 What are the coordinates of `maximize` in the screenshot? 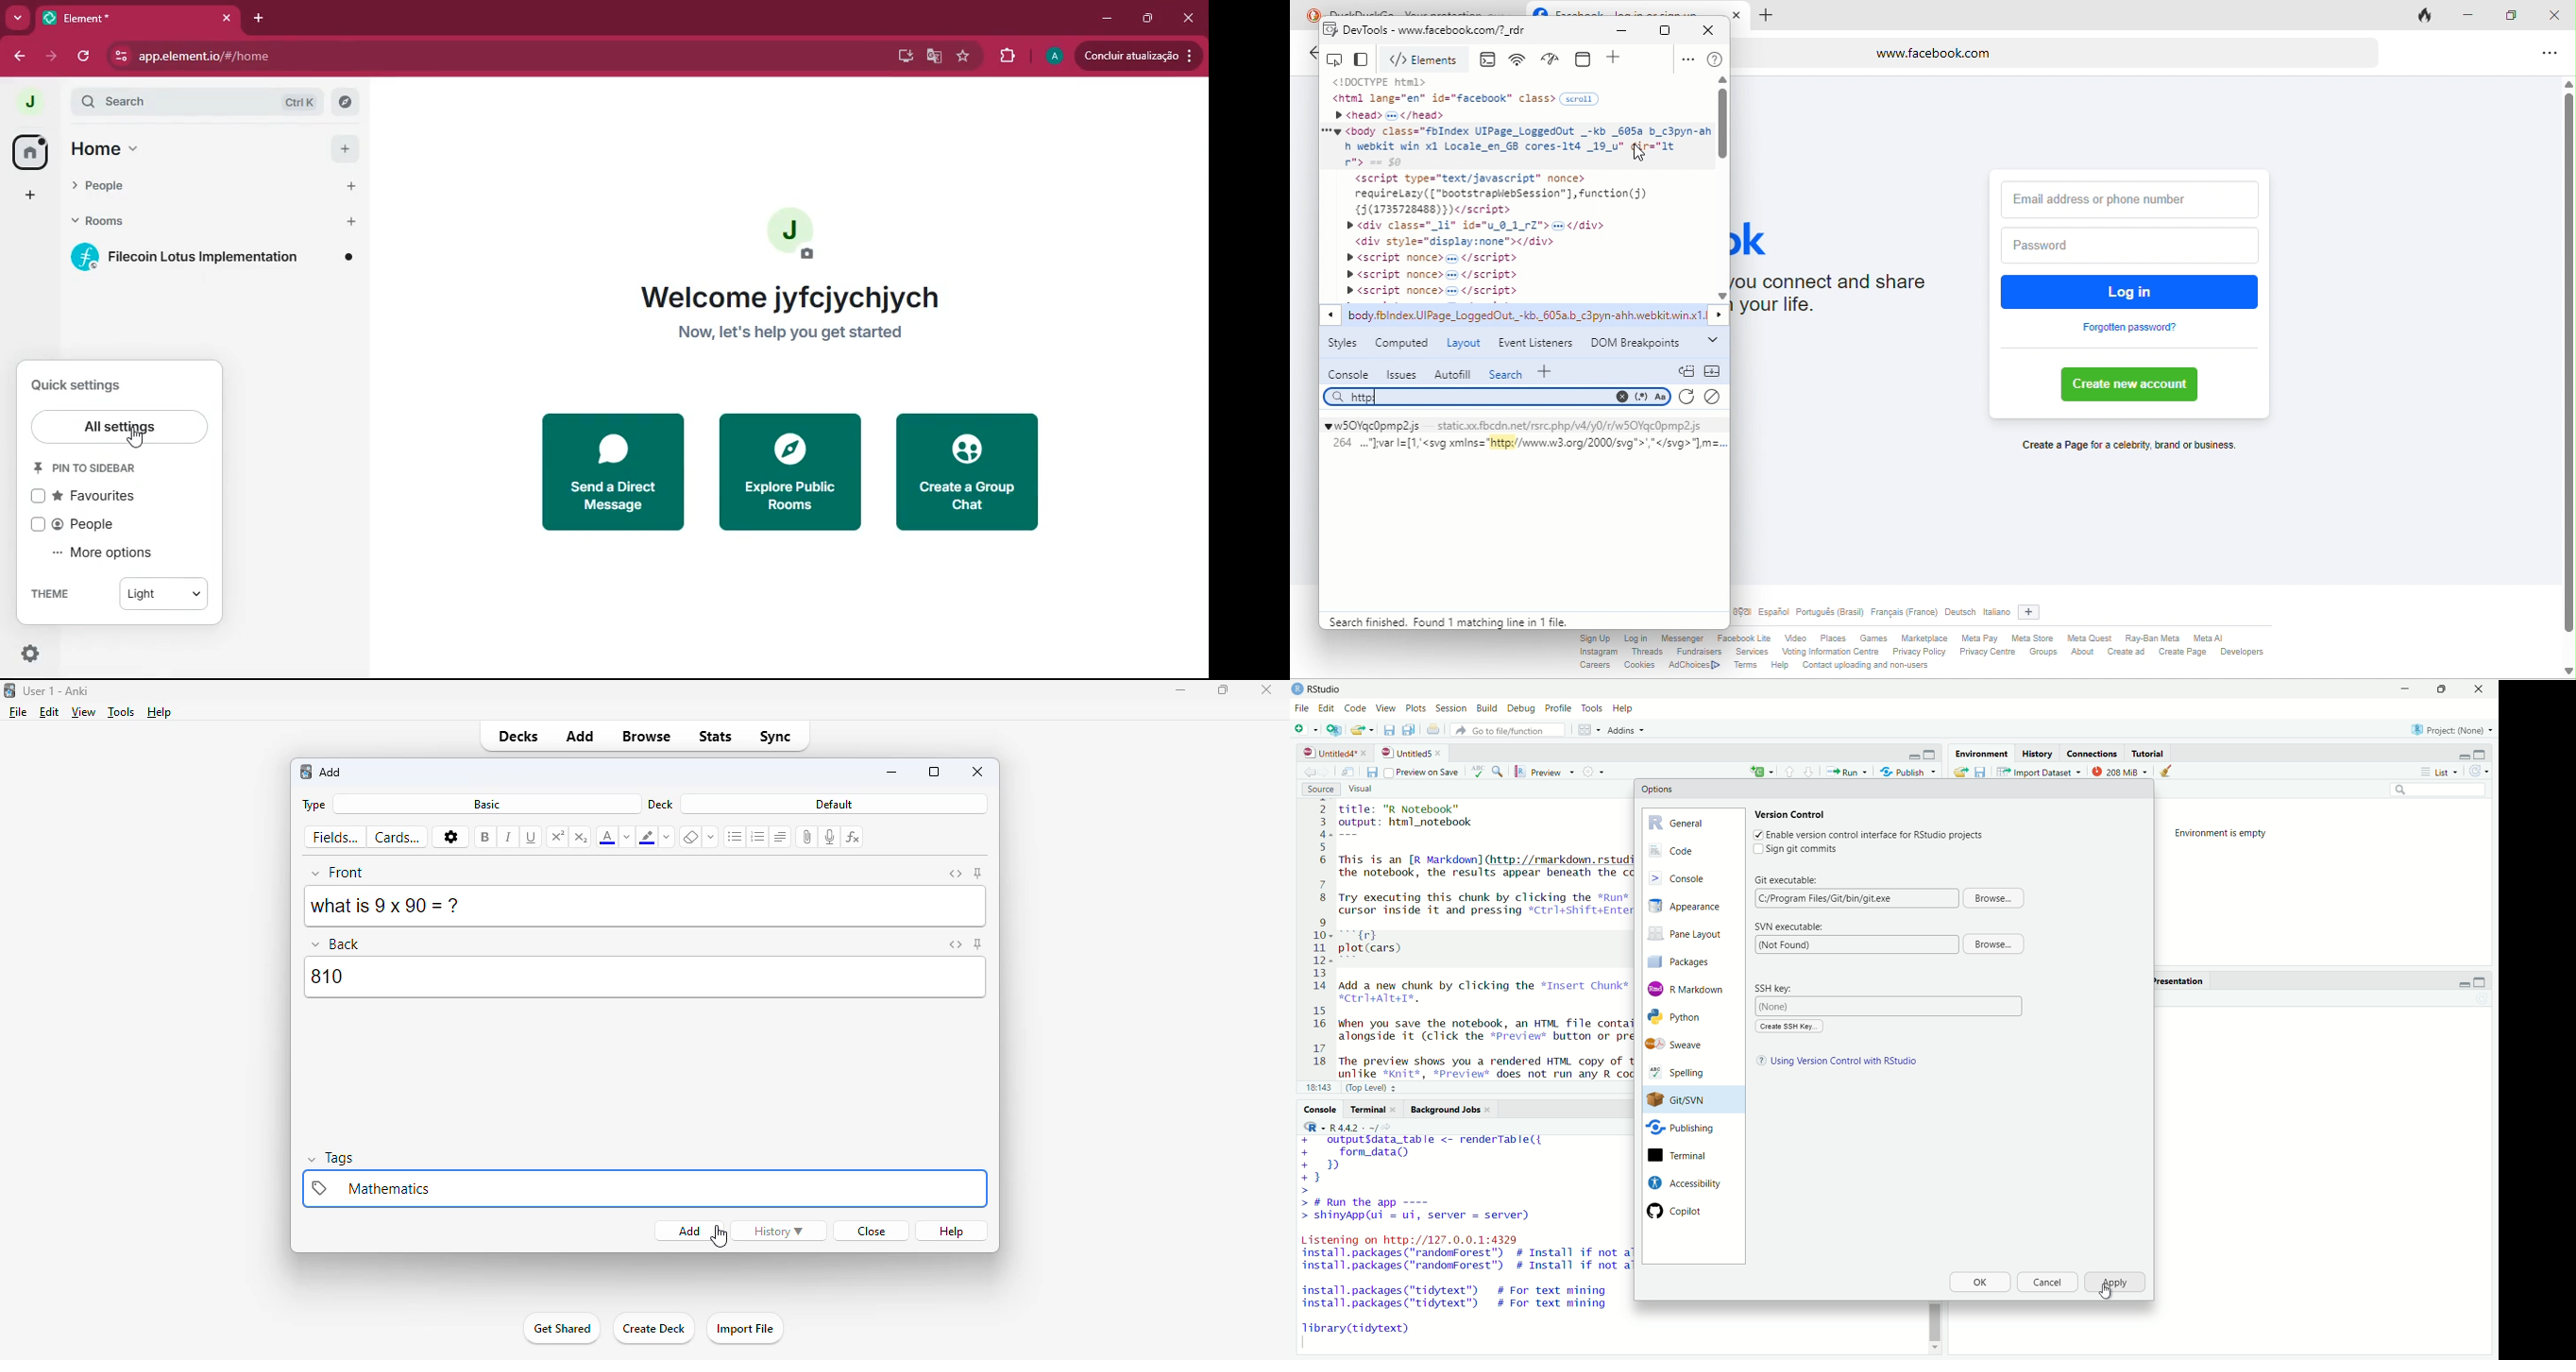 It's located at (2483, 754).